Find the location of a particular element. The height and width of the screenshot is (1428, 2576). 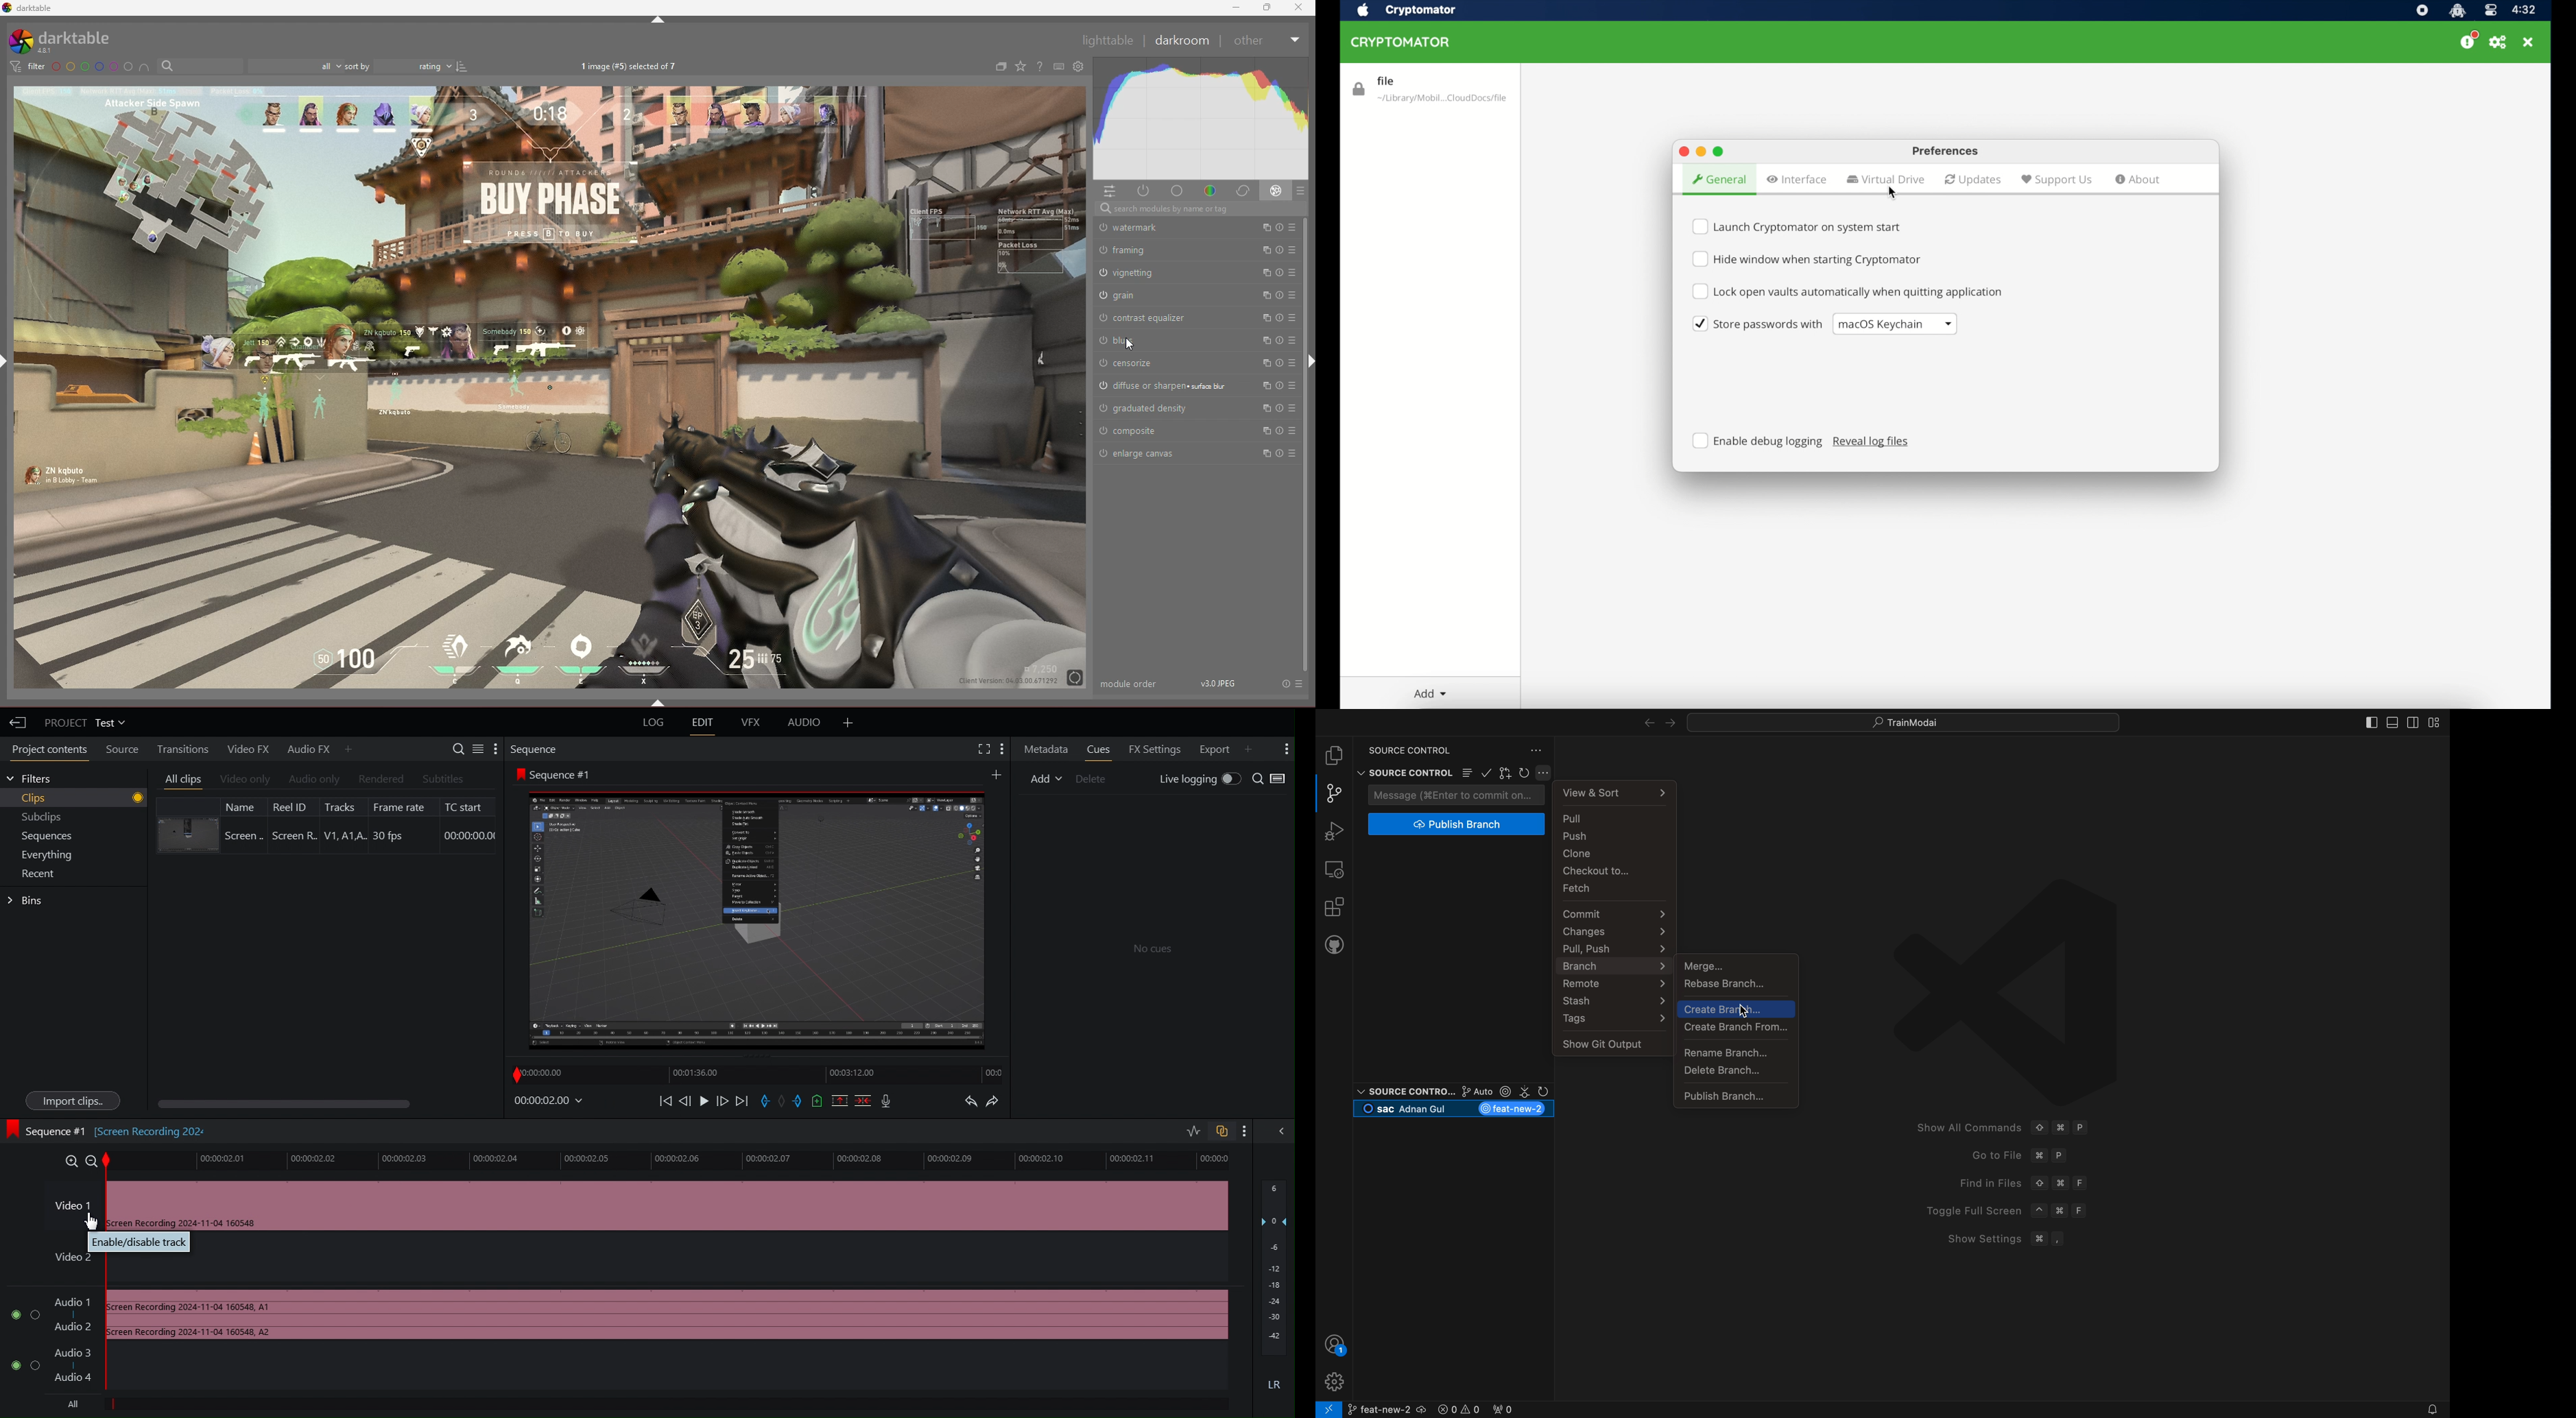

fetch is located at coordinates (1614, 889).